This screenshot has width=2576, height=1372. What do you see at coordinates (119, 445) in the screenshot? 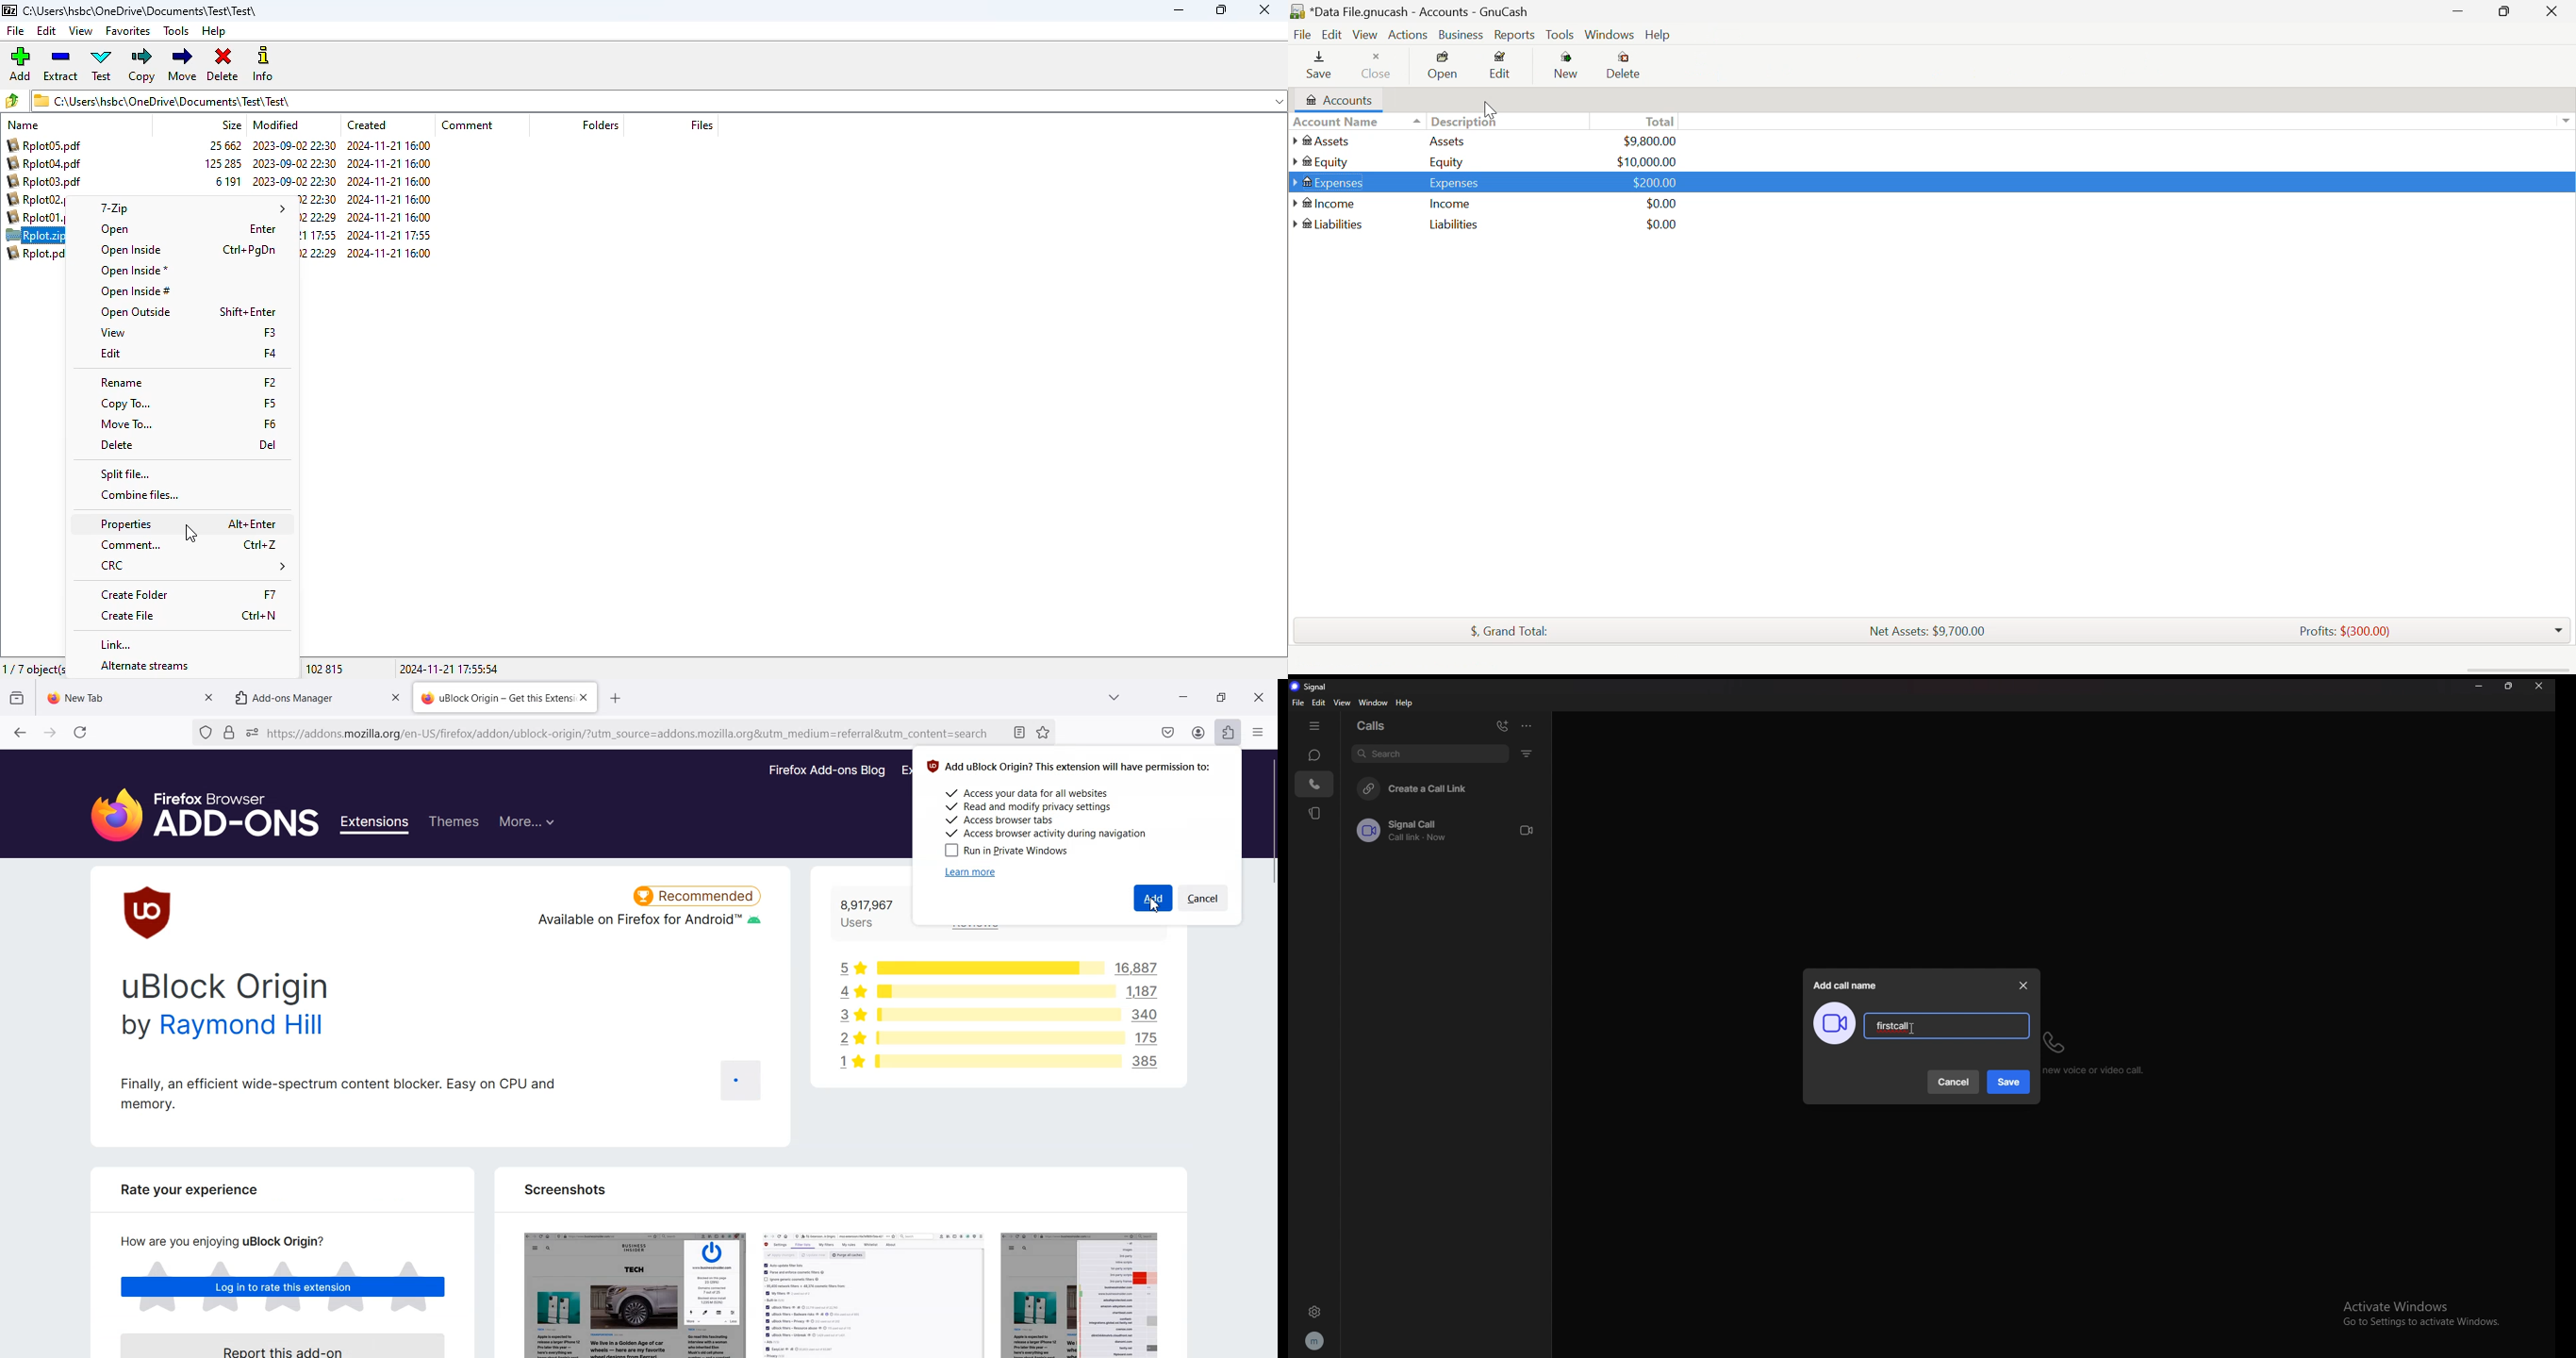
I see `delete` at bounding box center [119, 445].